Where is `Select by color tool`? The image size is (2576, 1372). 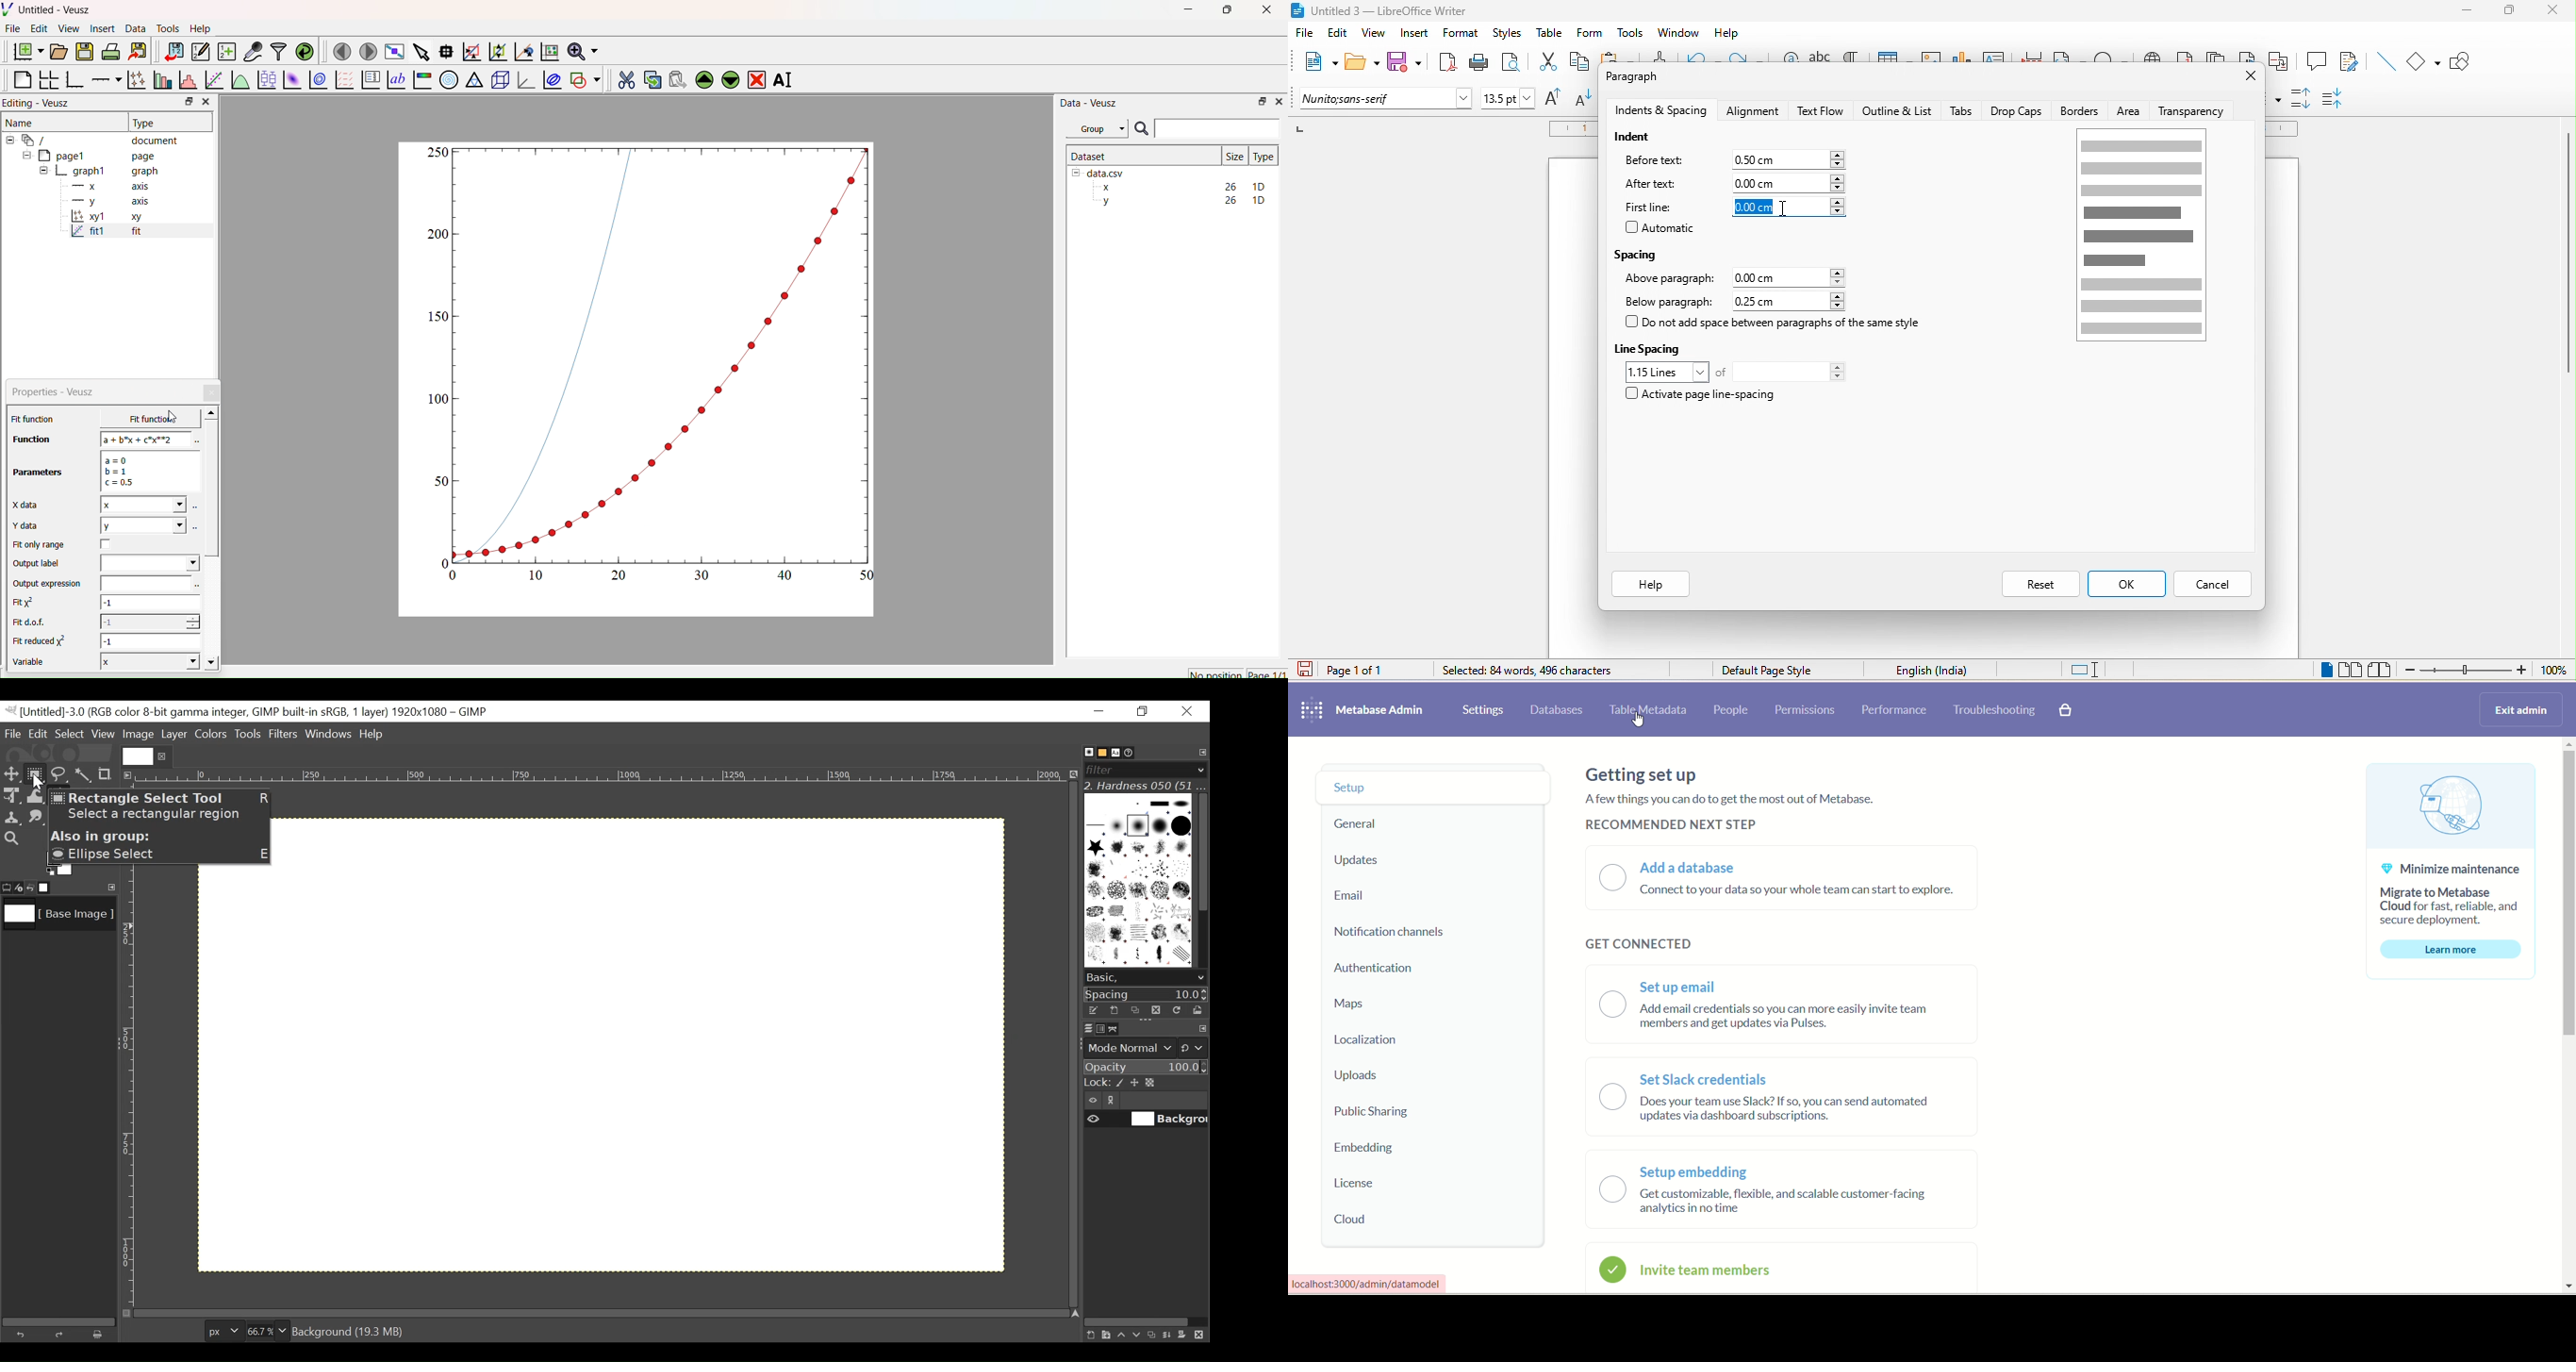
Select by color tool is located at coordinates (85, 773).